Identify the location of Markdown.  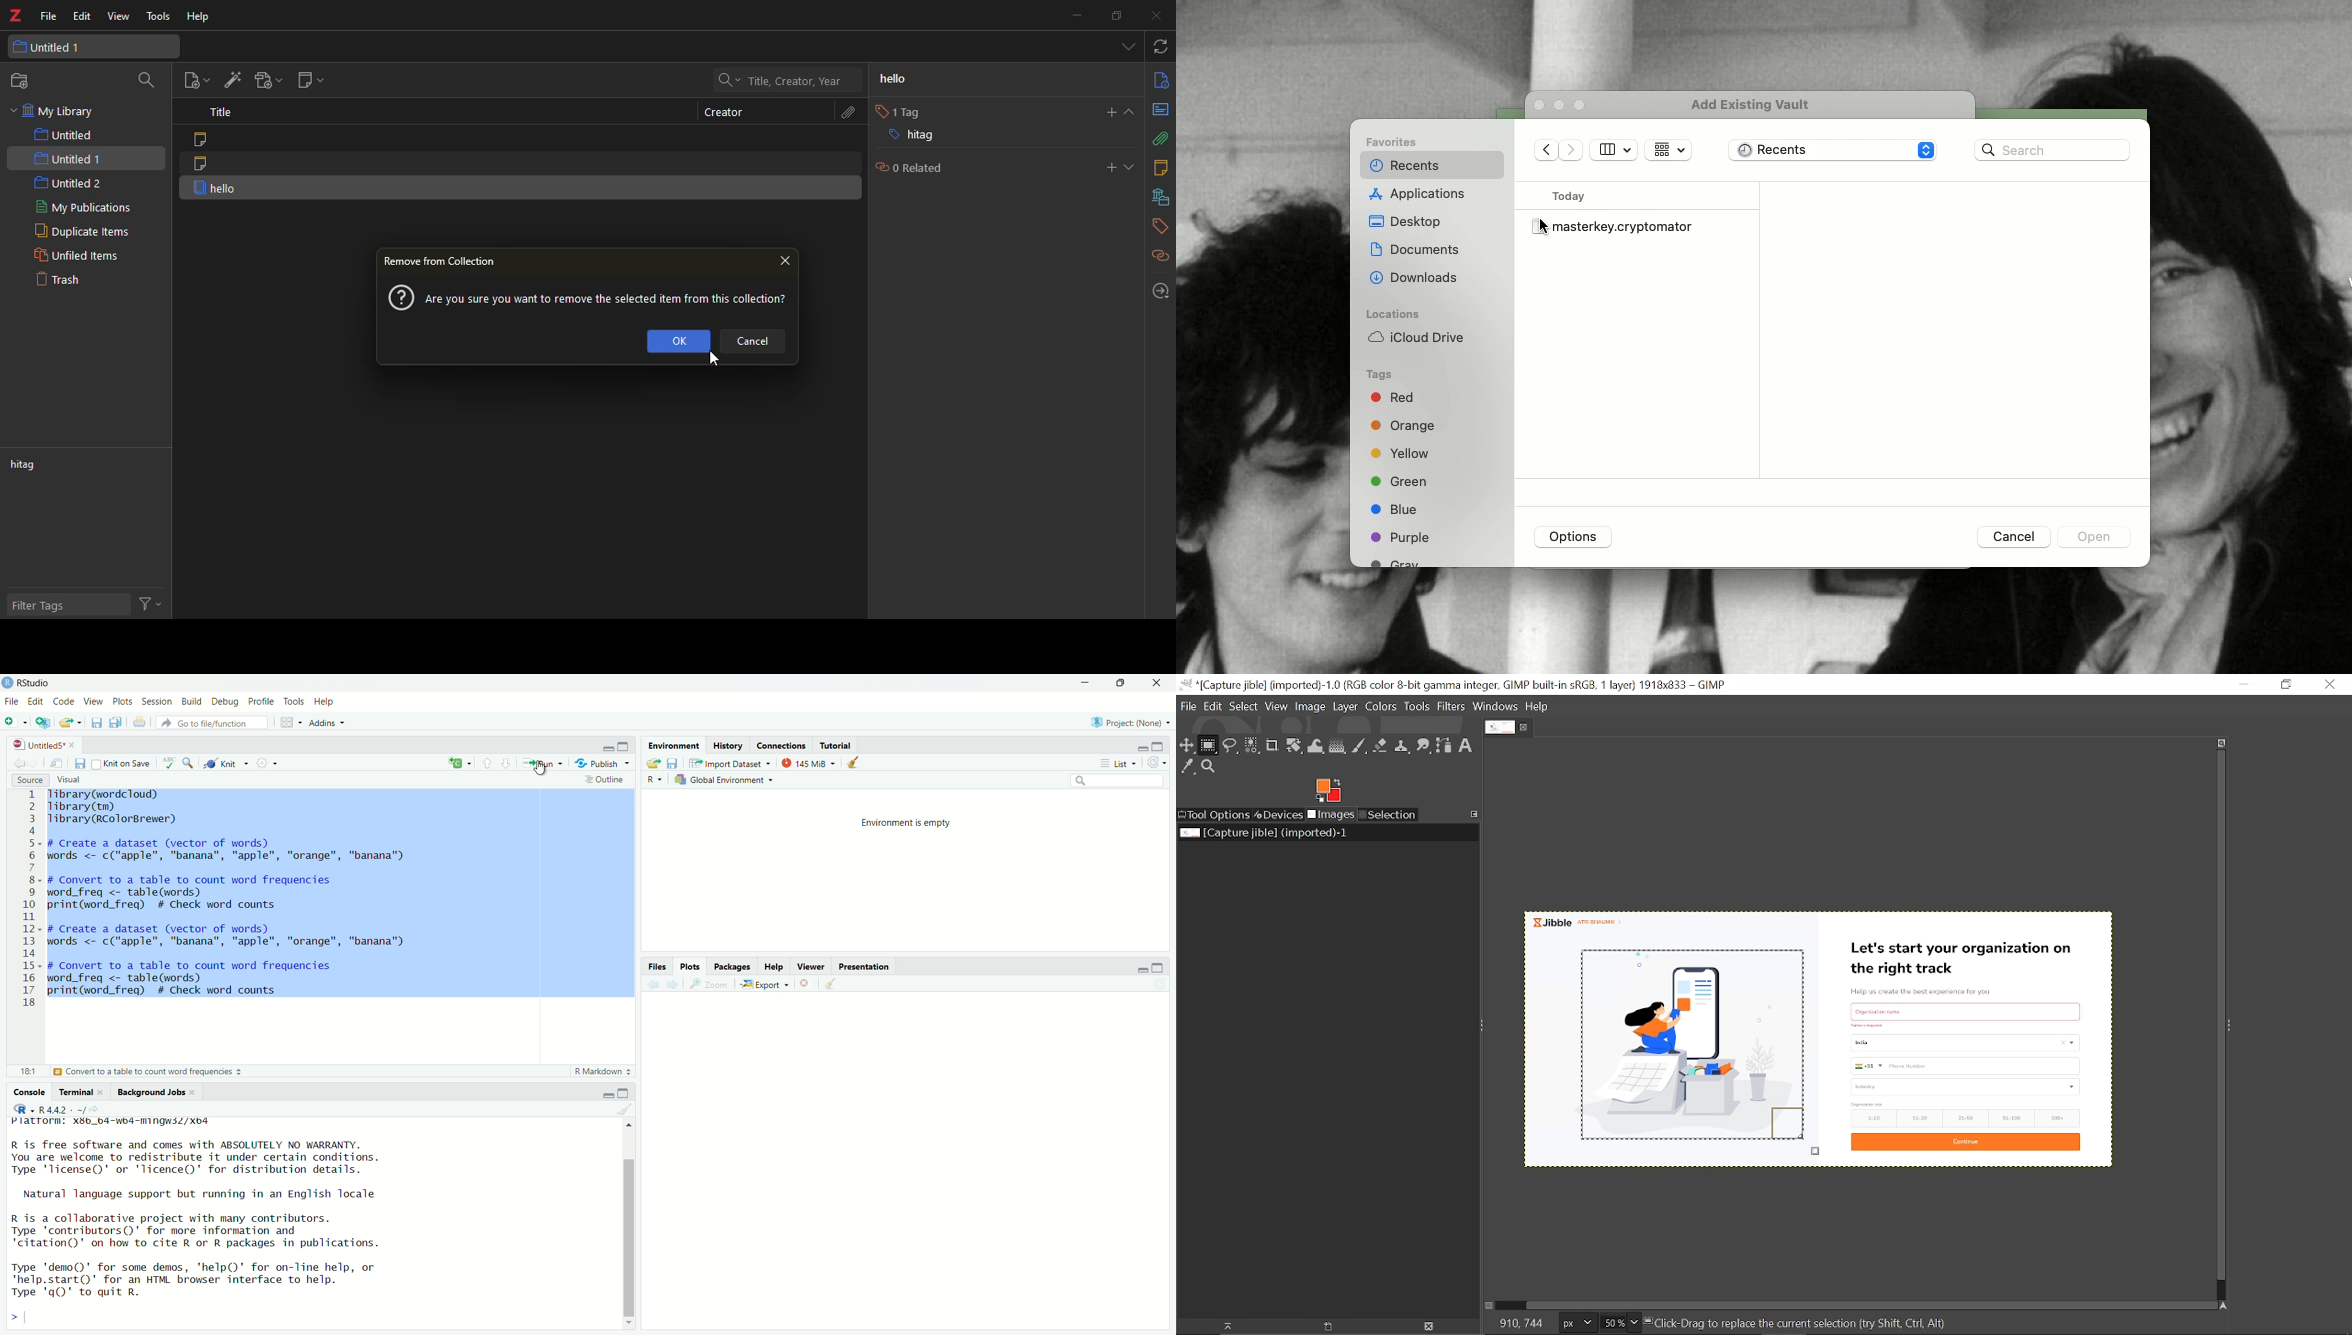
(600, 1072).